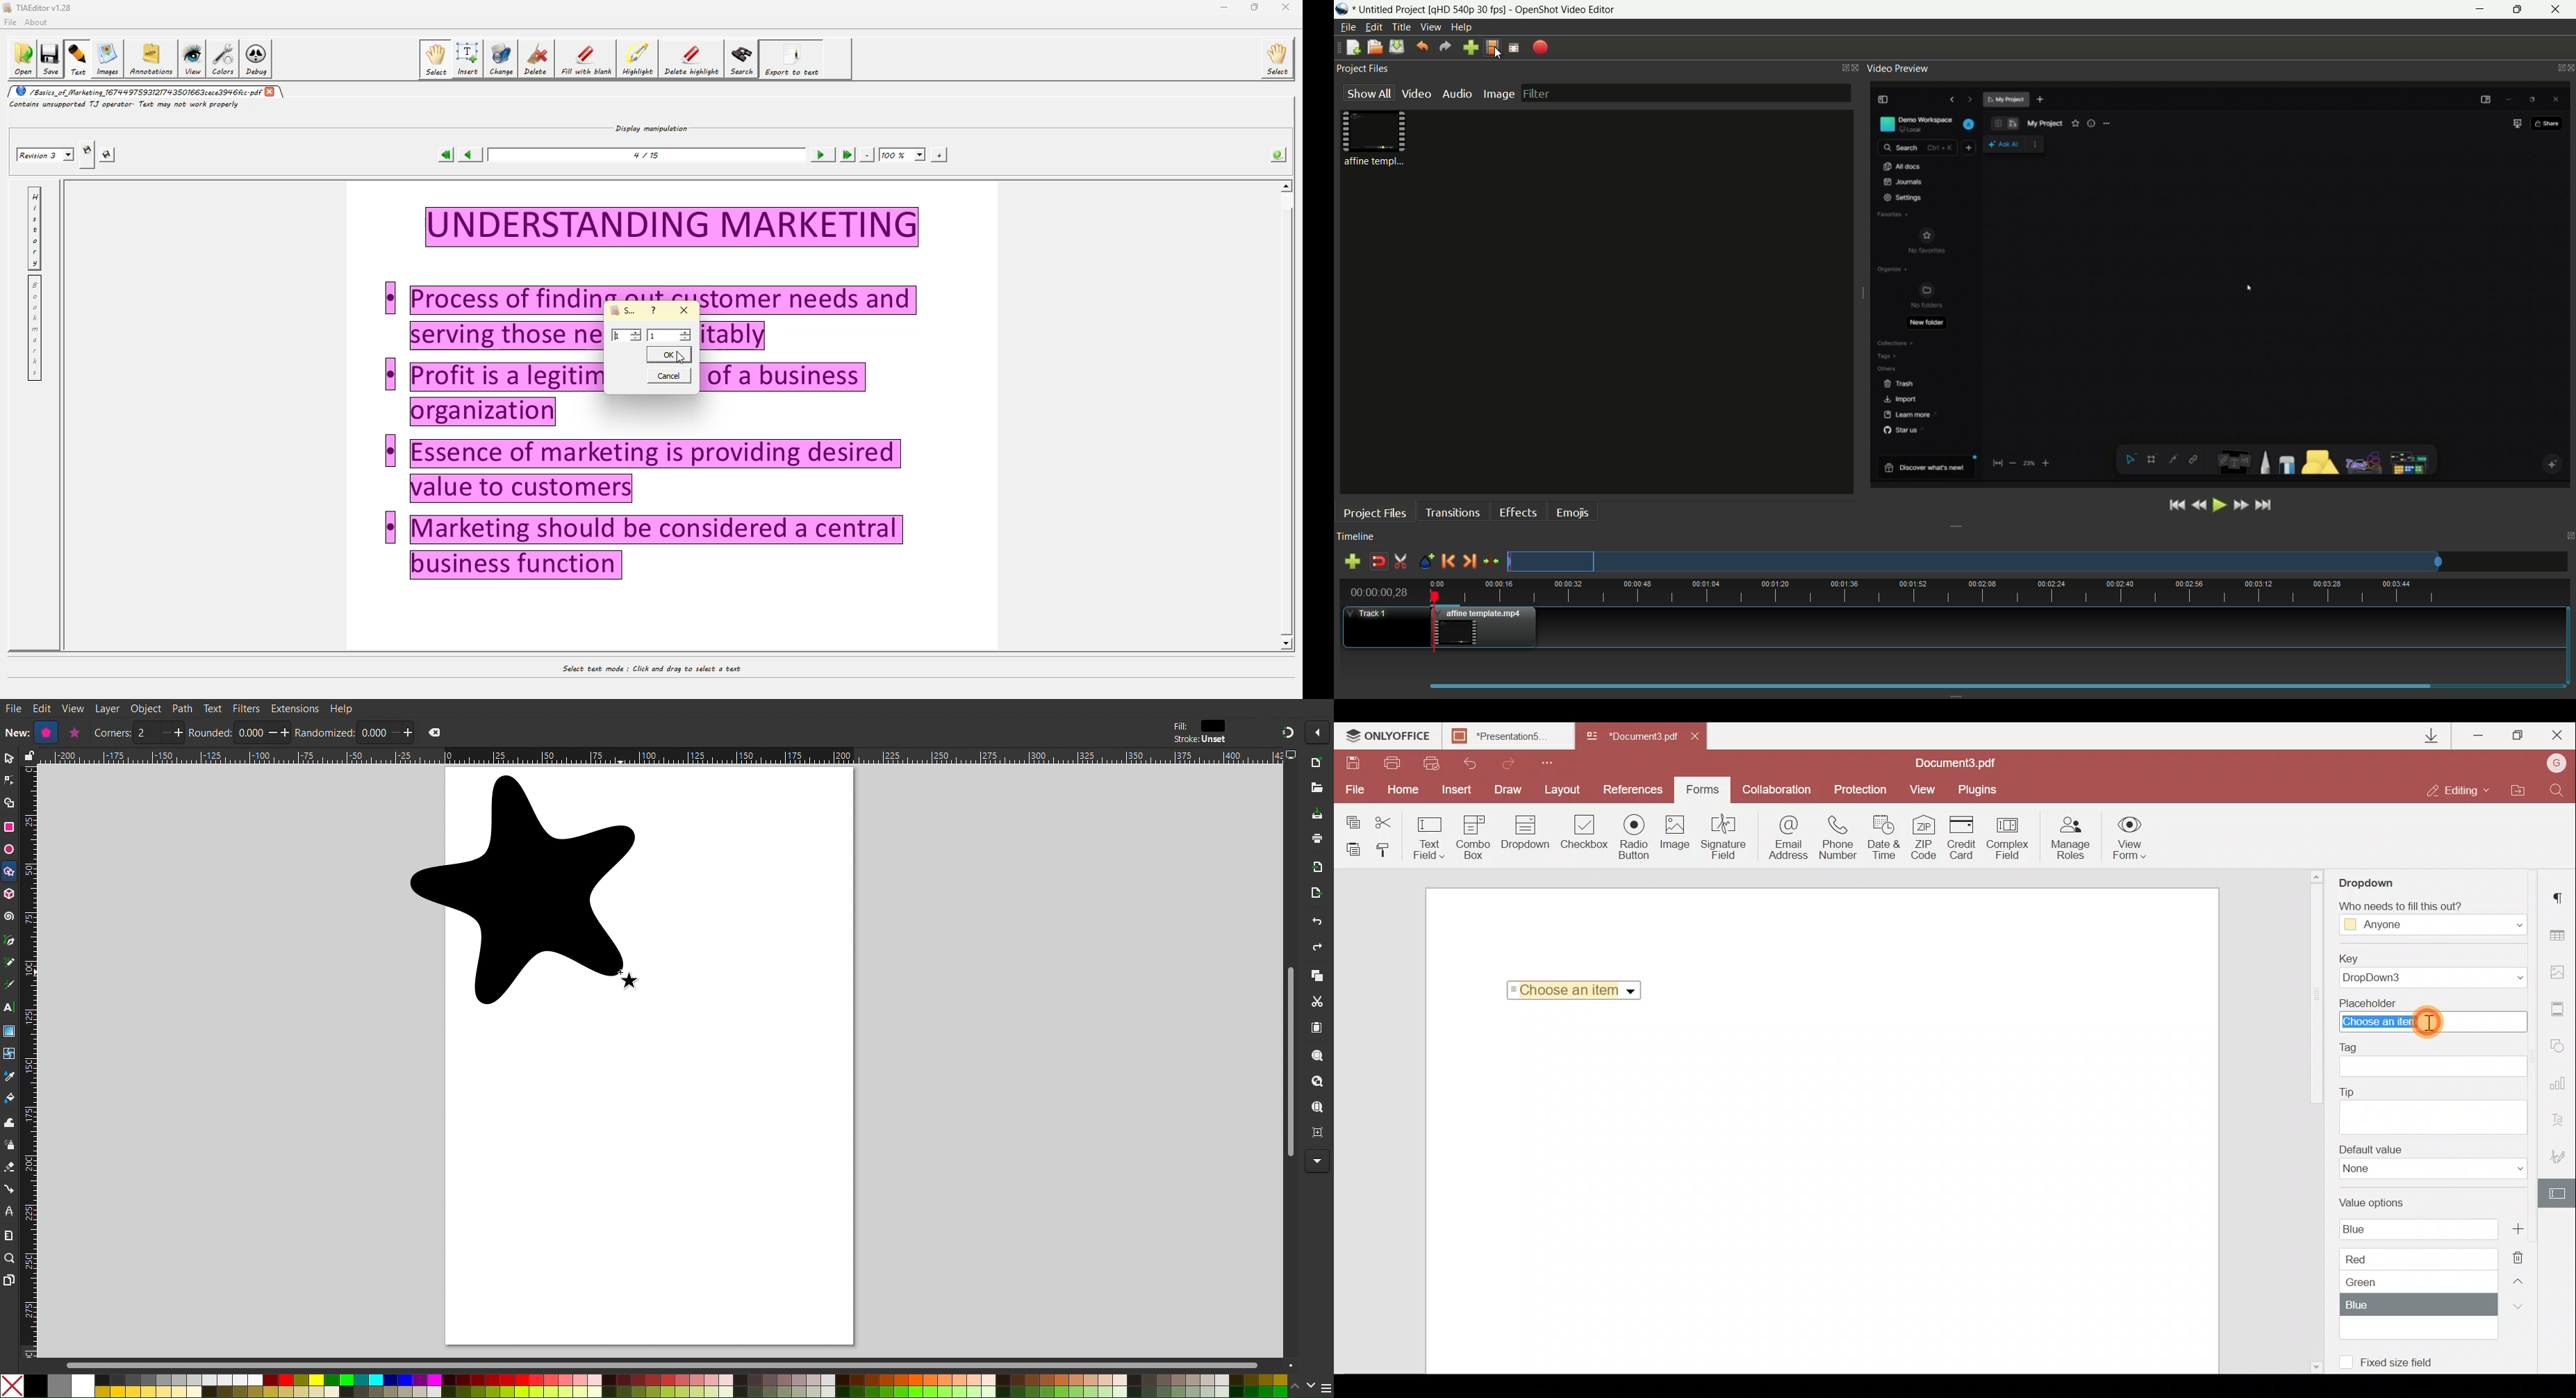 The image size is (2576, 1400). What do you see at coordinates (10, 894) in the screenshot?
I see `3D Box Tool` at bounding box center [10, 894].